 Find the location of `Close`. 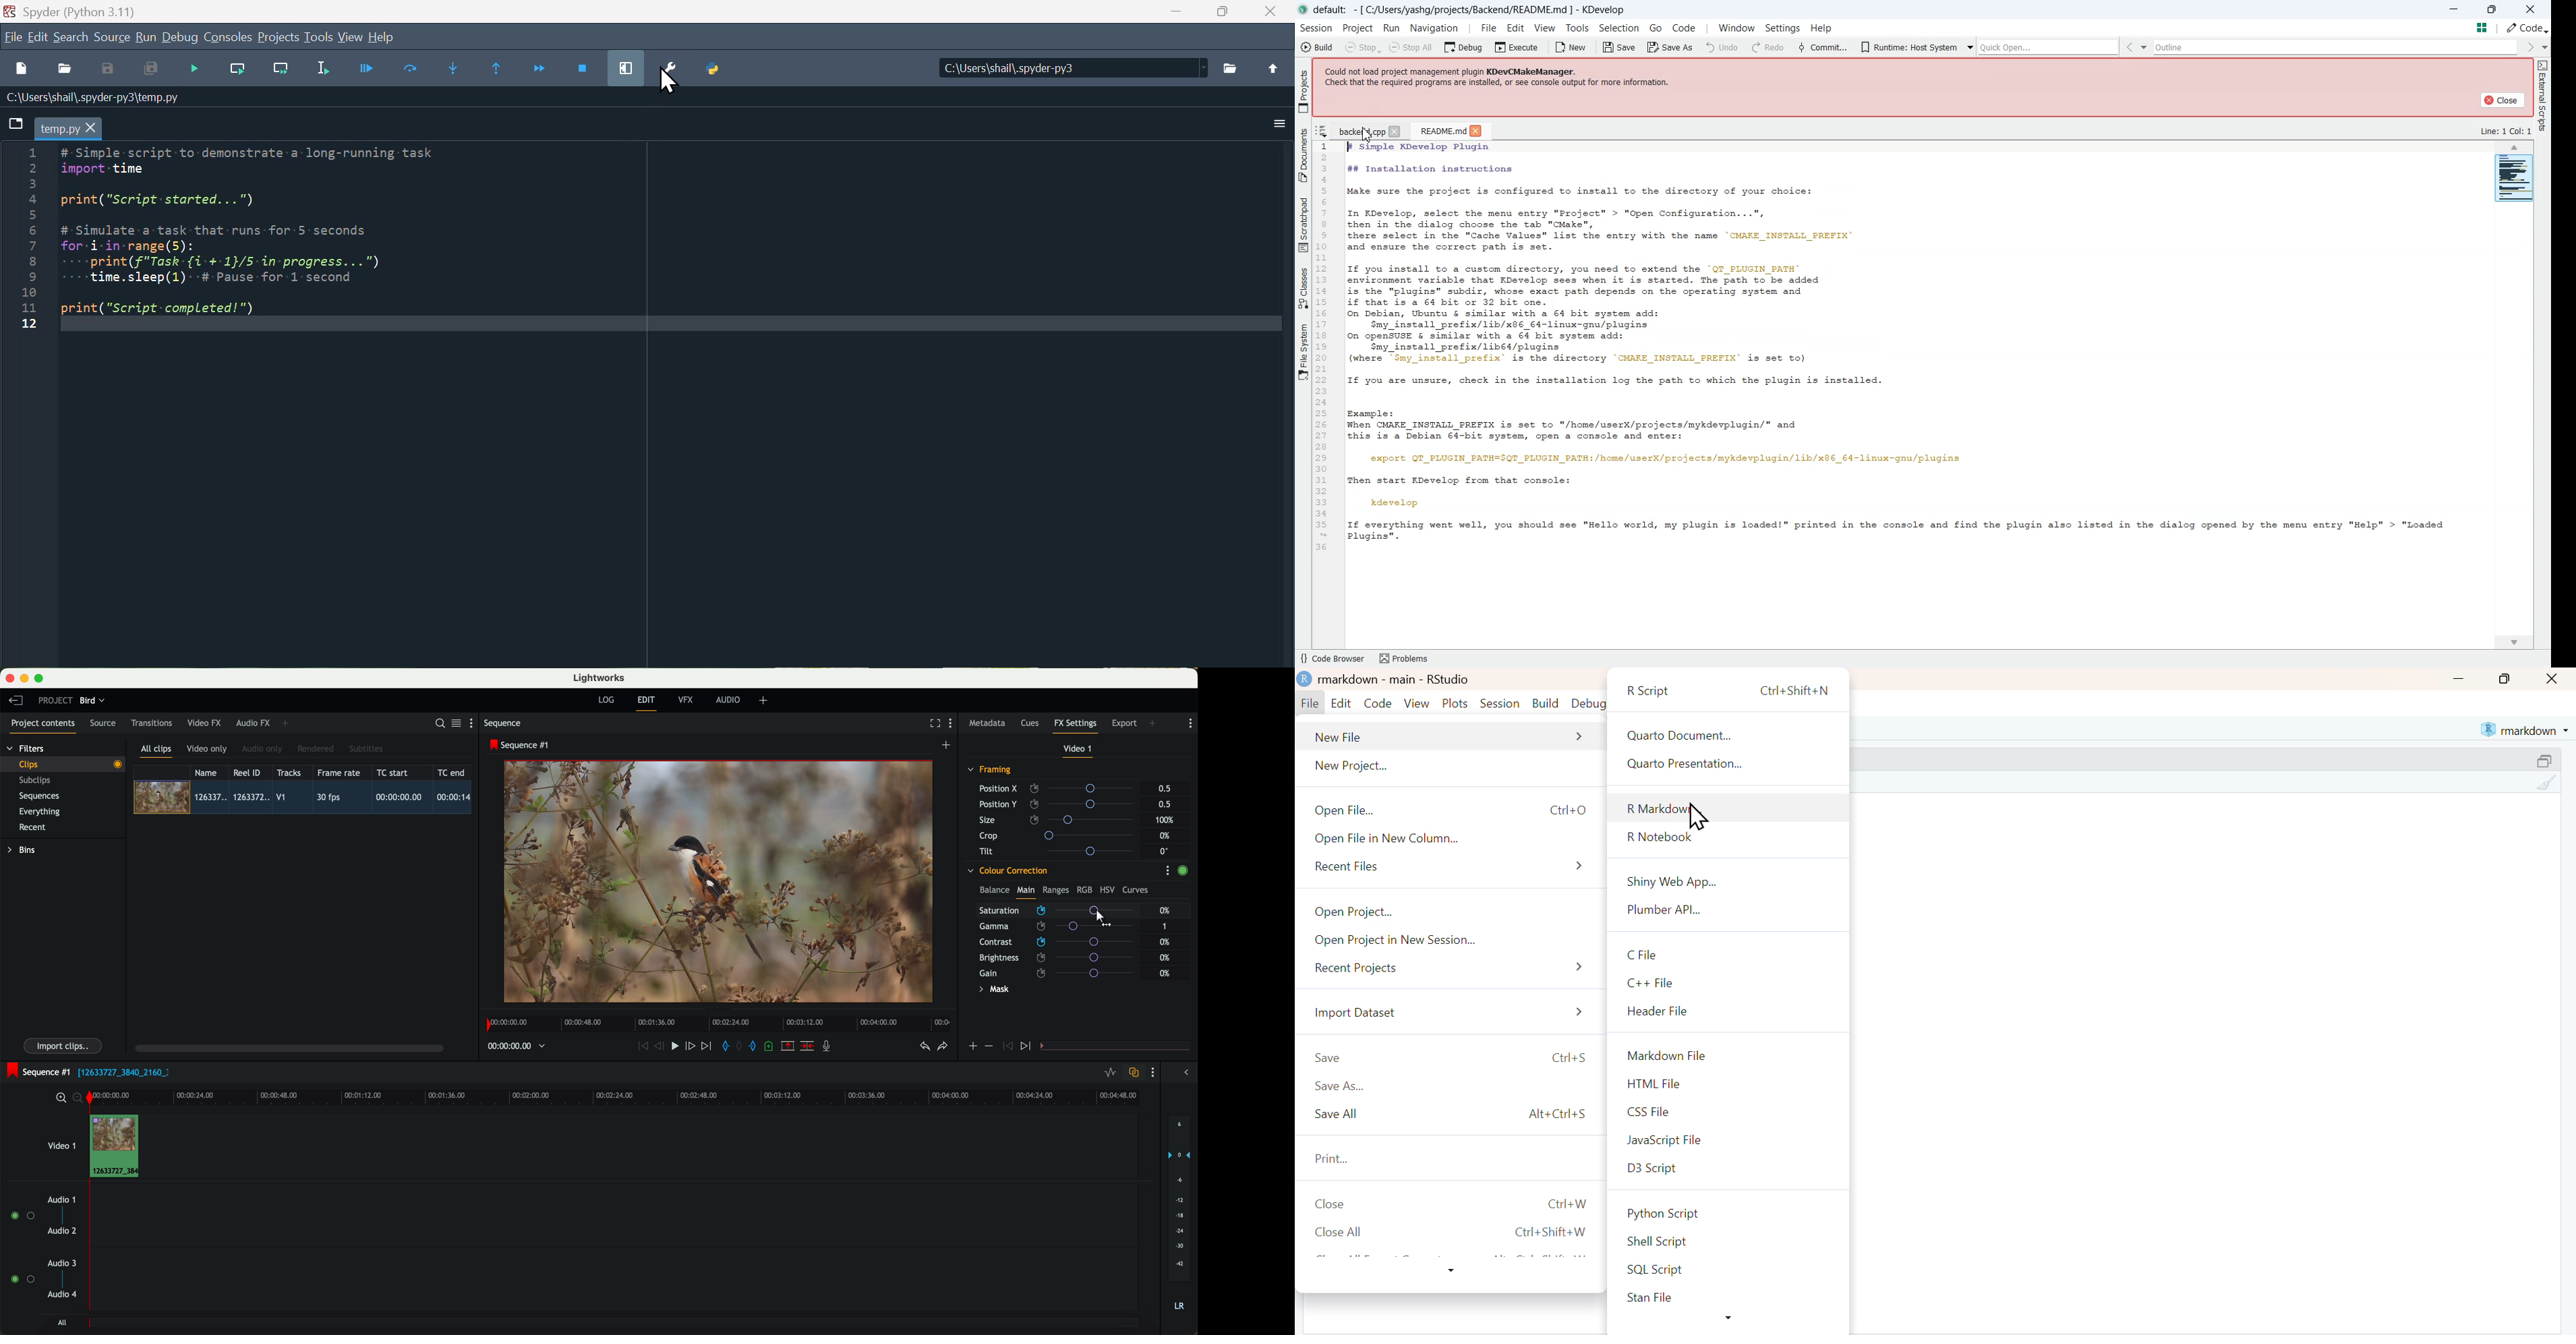

Close is located at coordinates (2554, 679).